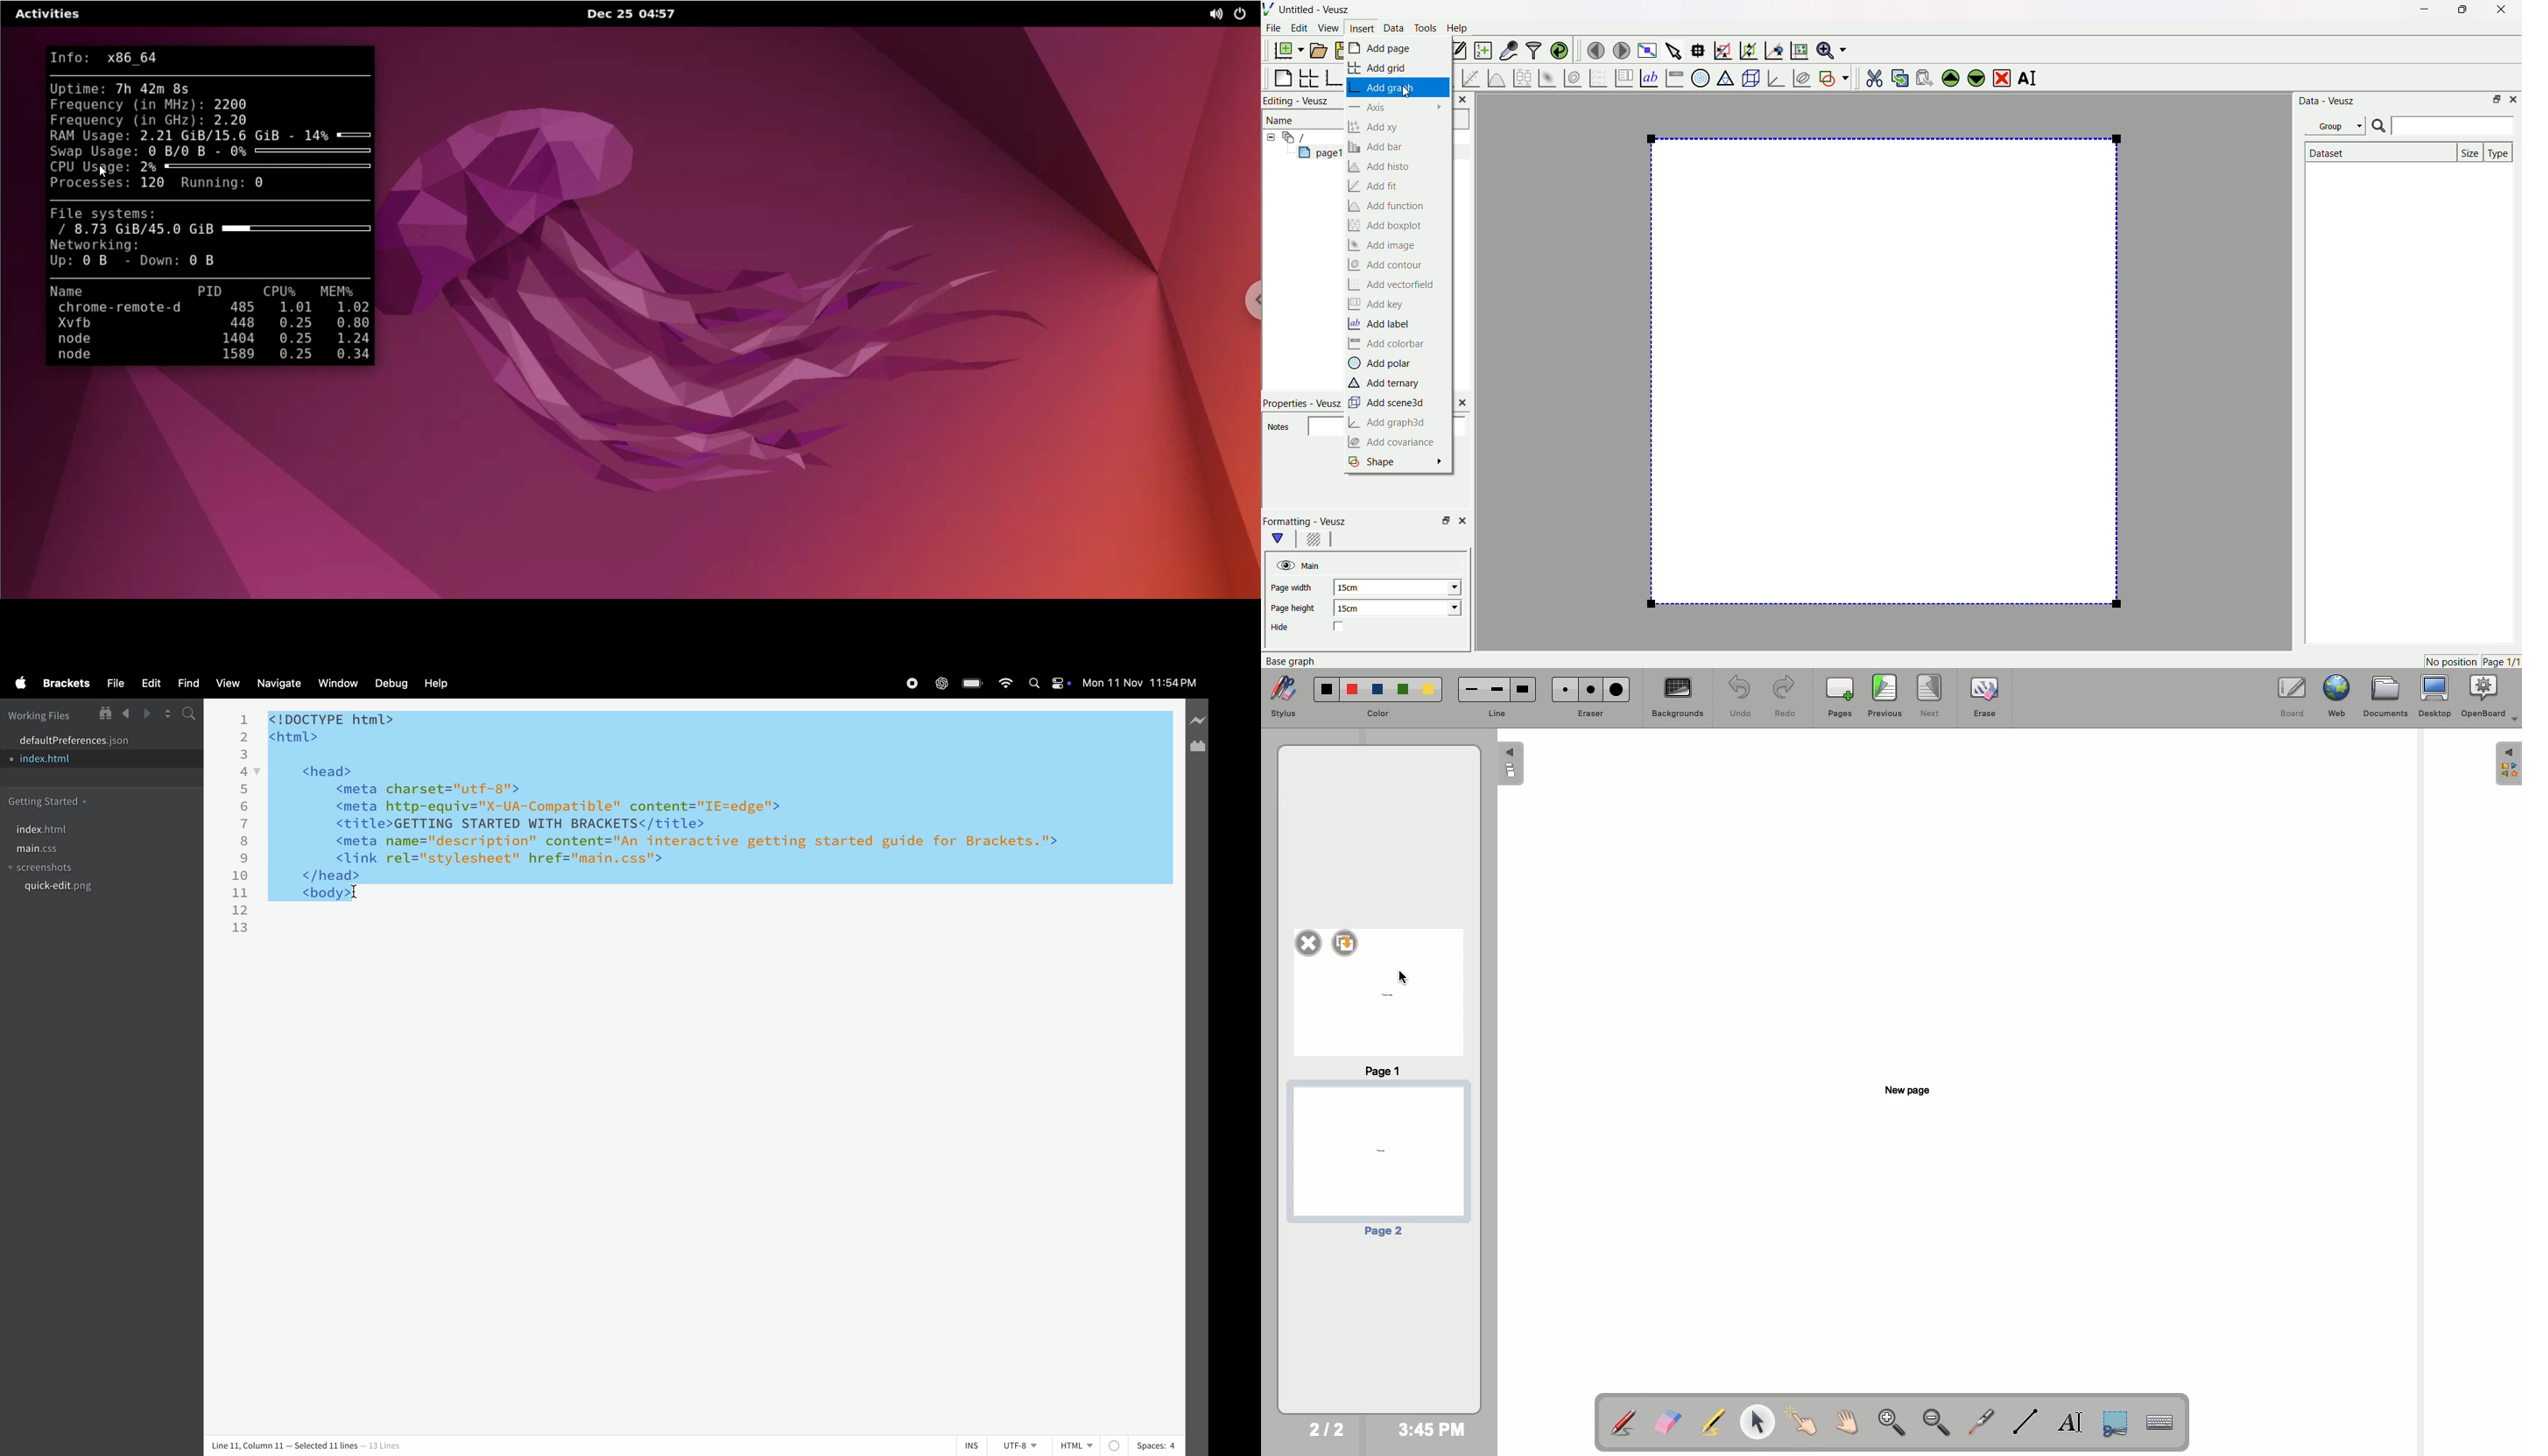 The height and width of the screenshot is (1456, 2548). Describe the element at coordinates (1507, 49) in the screenshot. I see `capture remote datasets` at that location.